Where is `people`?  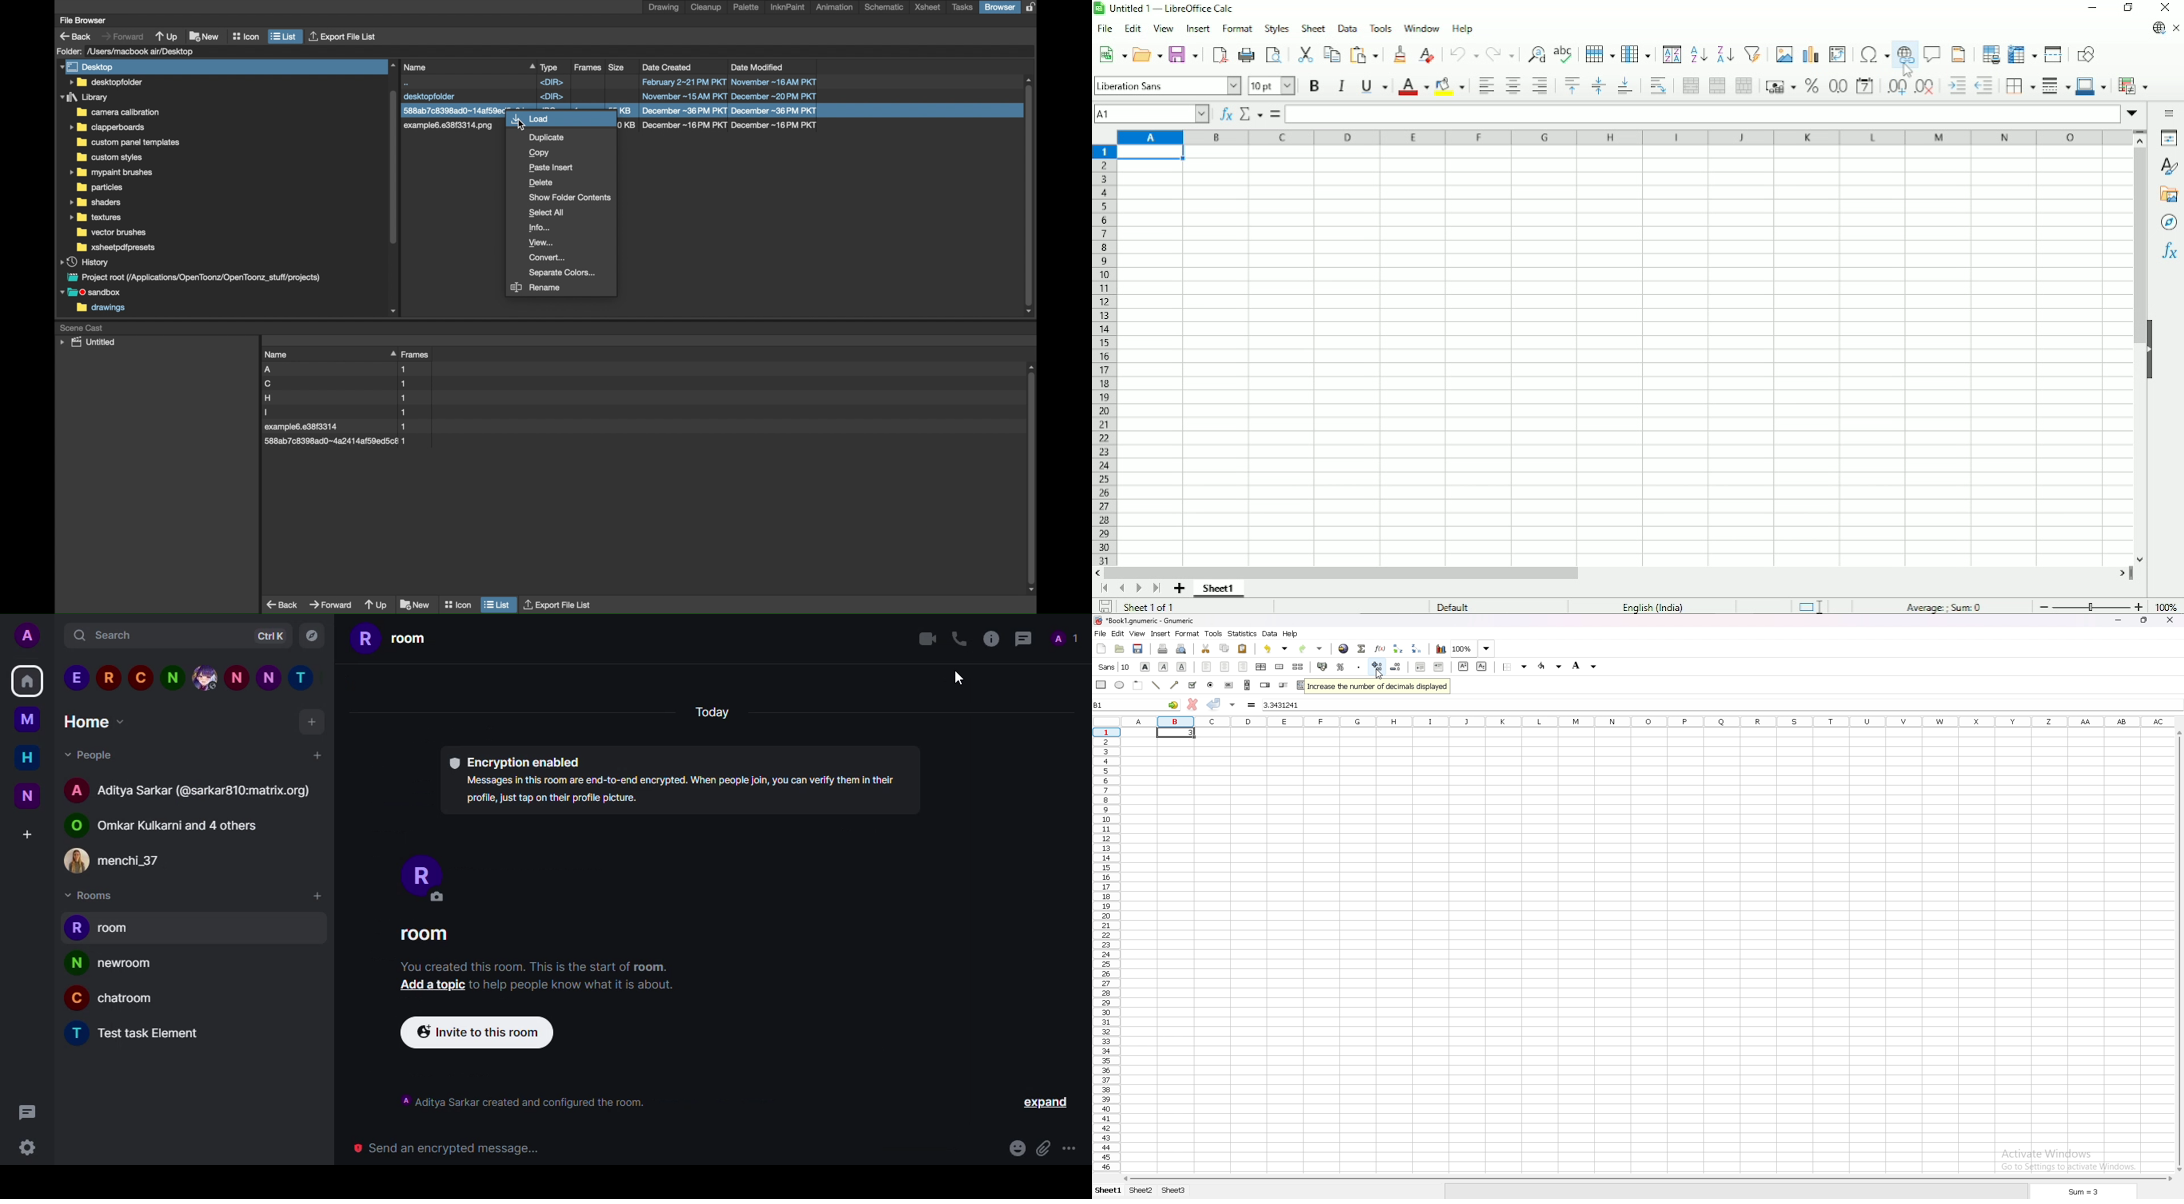
people is located at coordinates (206, 793).